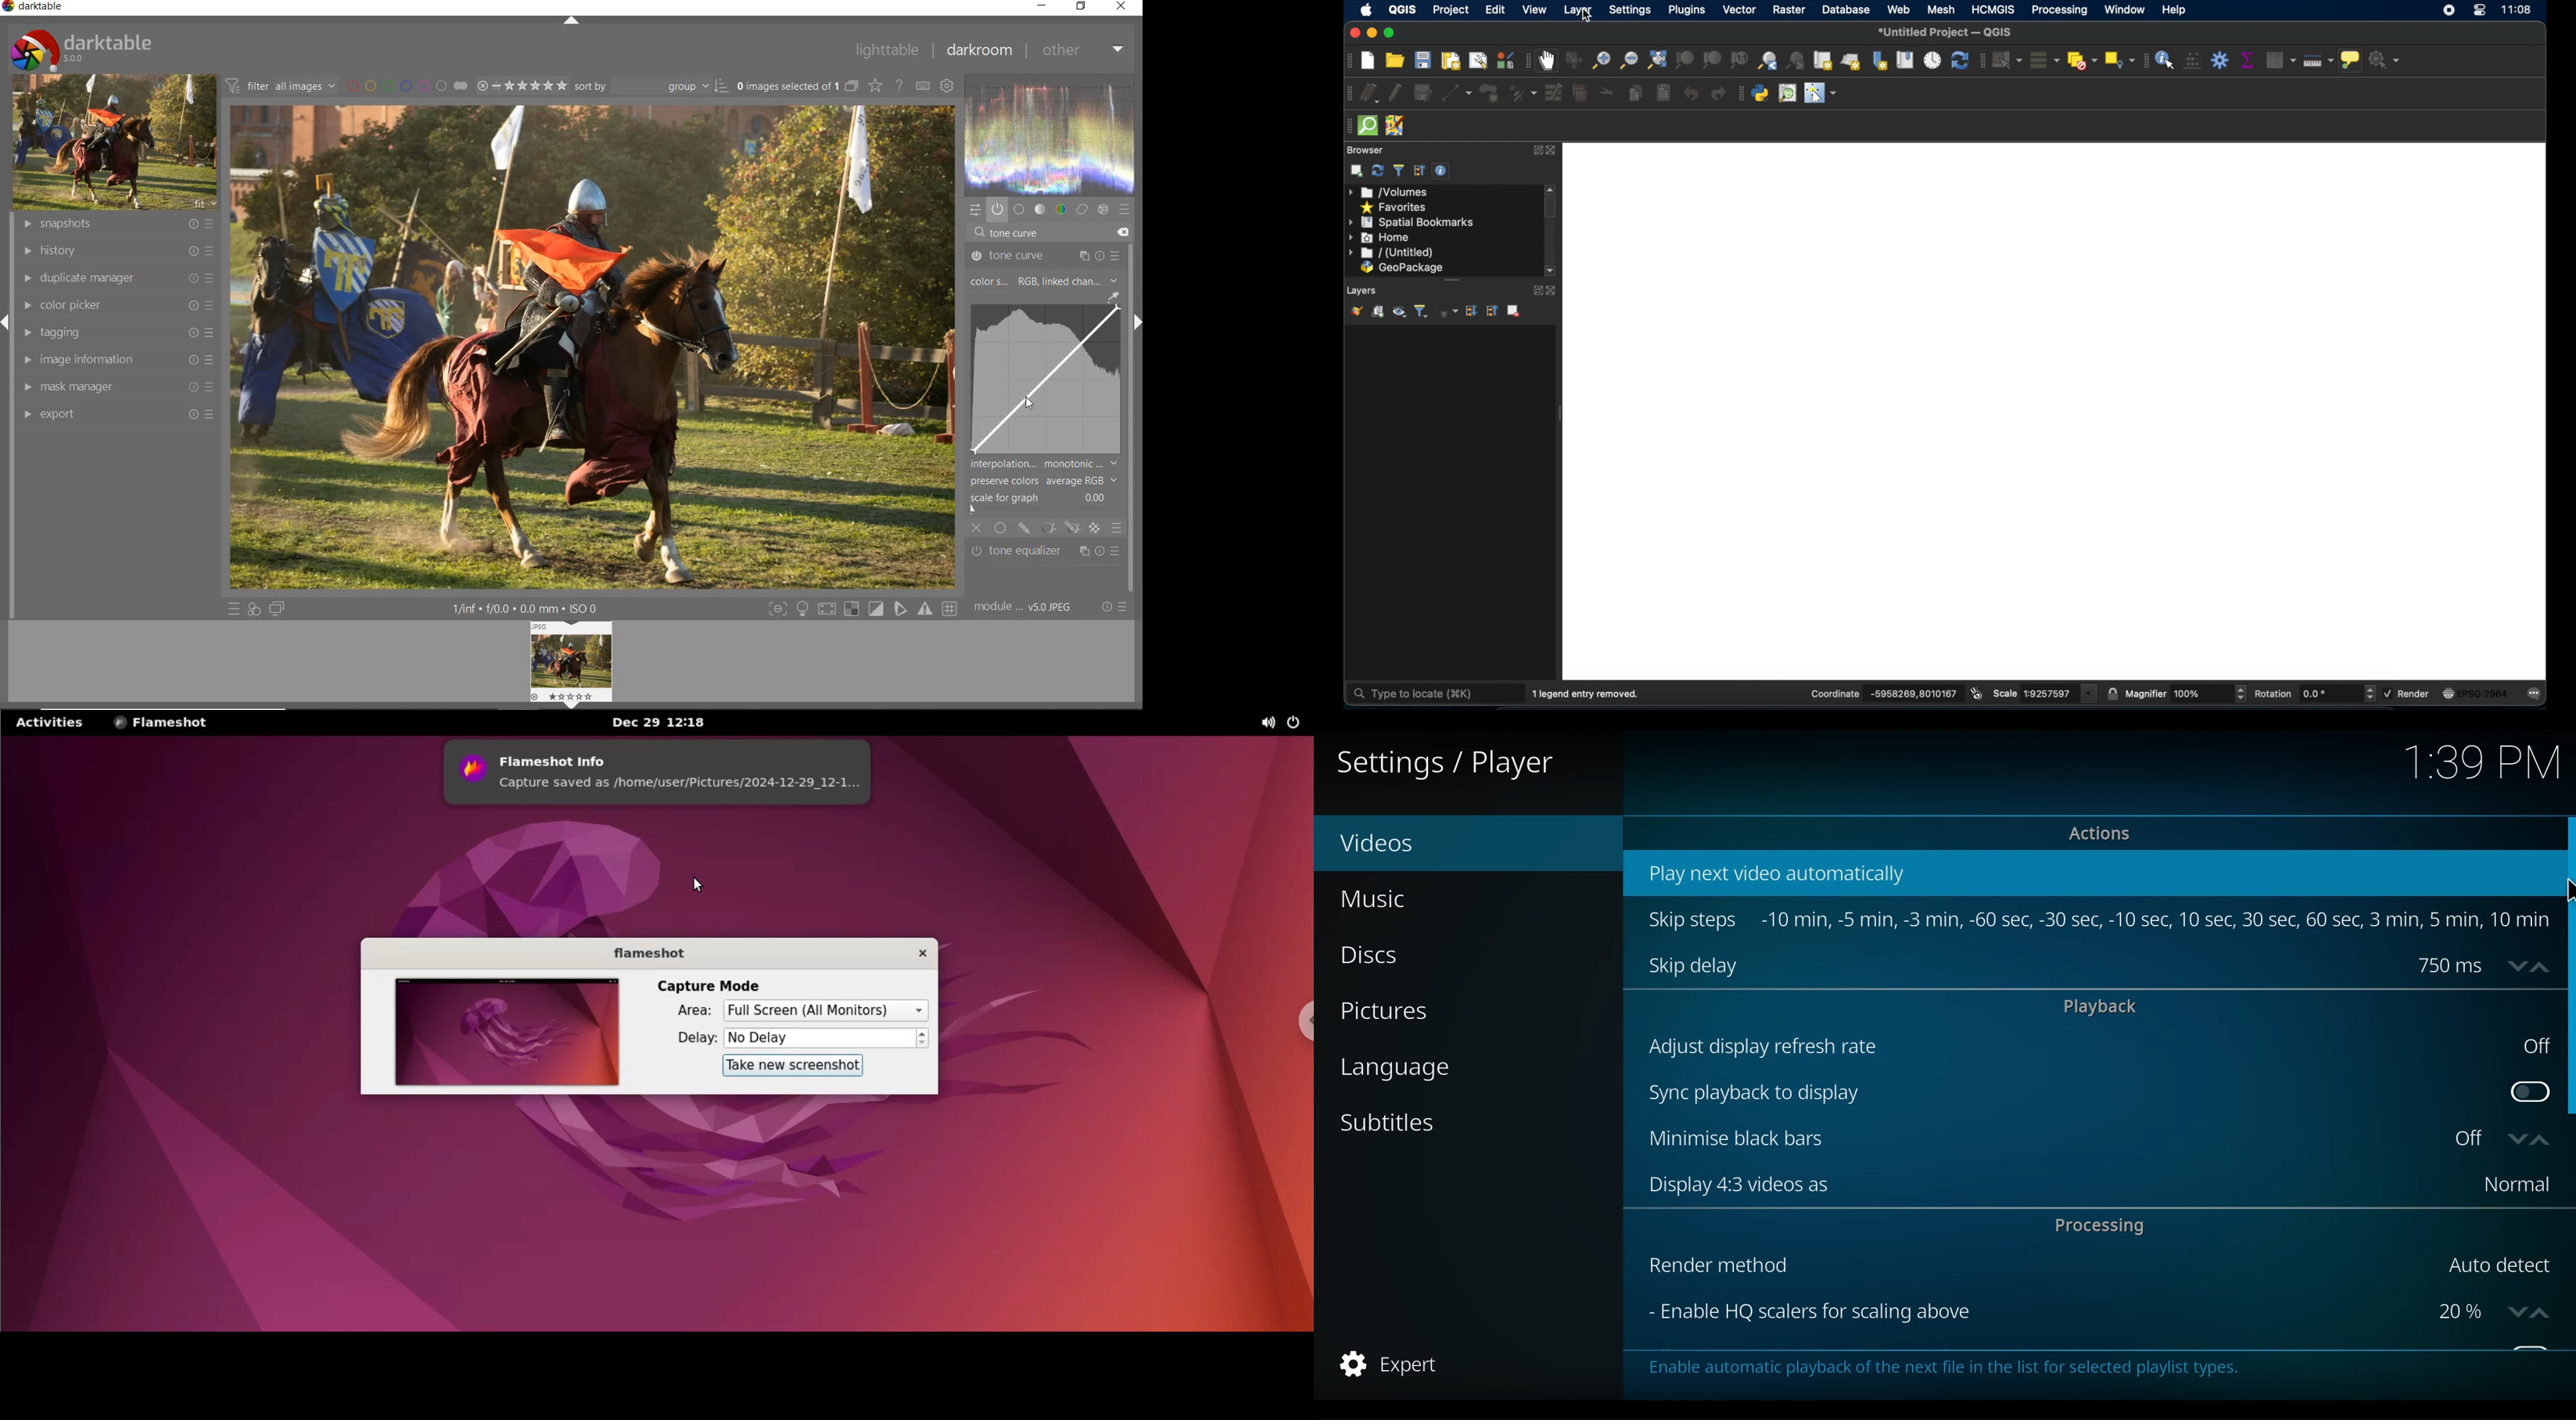  I want to click on pan map, so click(1549, 61).